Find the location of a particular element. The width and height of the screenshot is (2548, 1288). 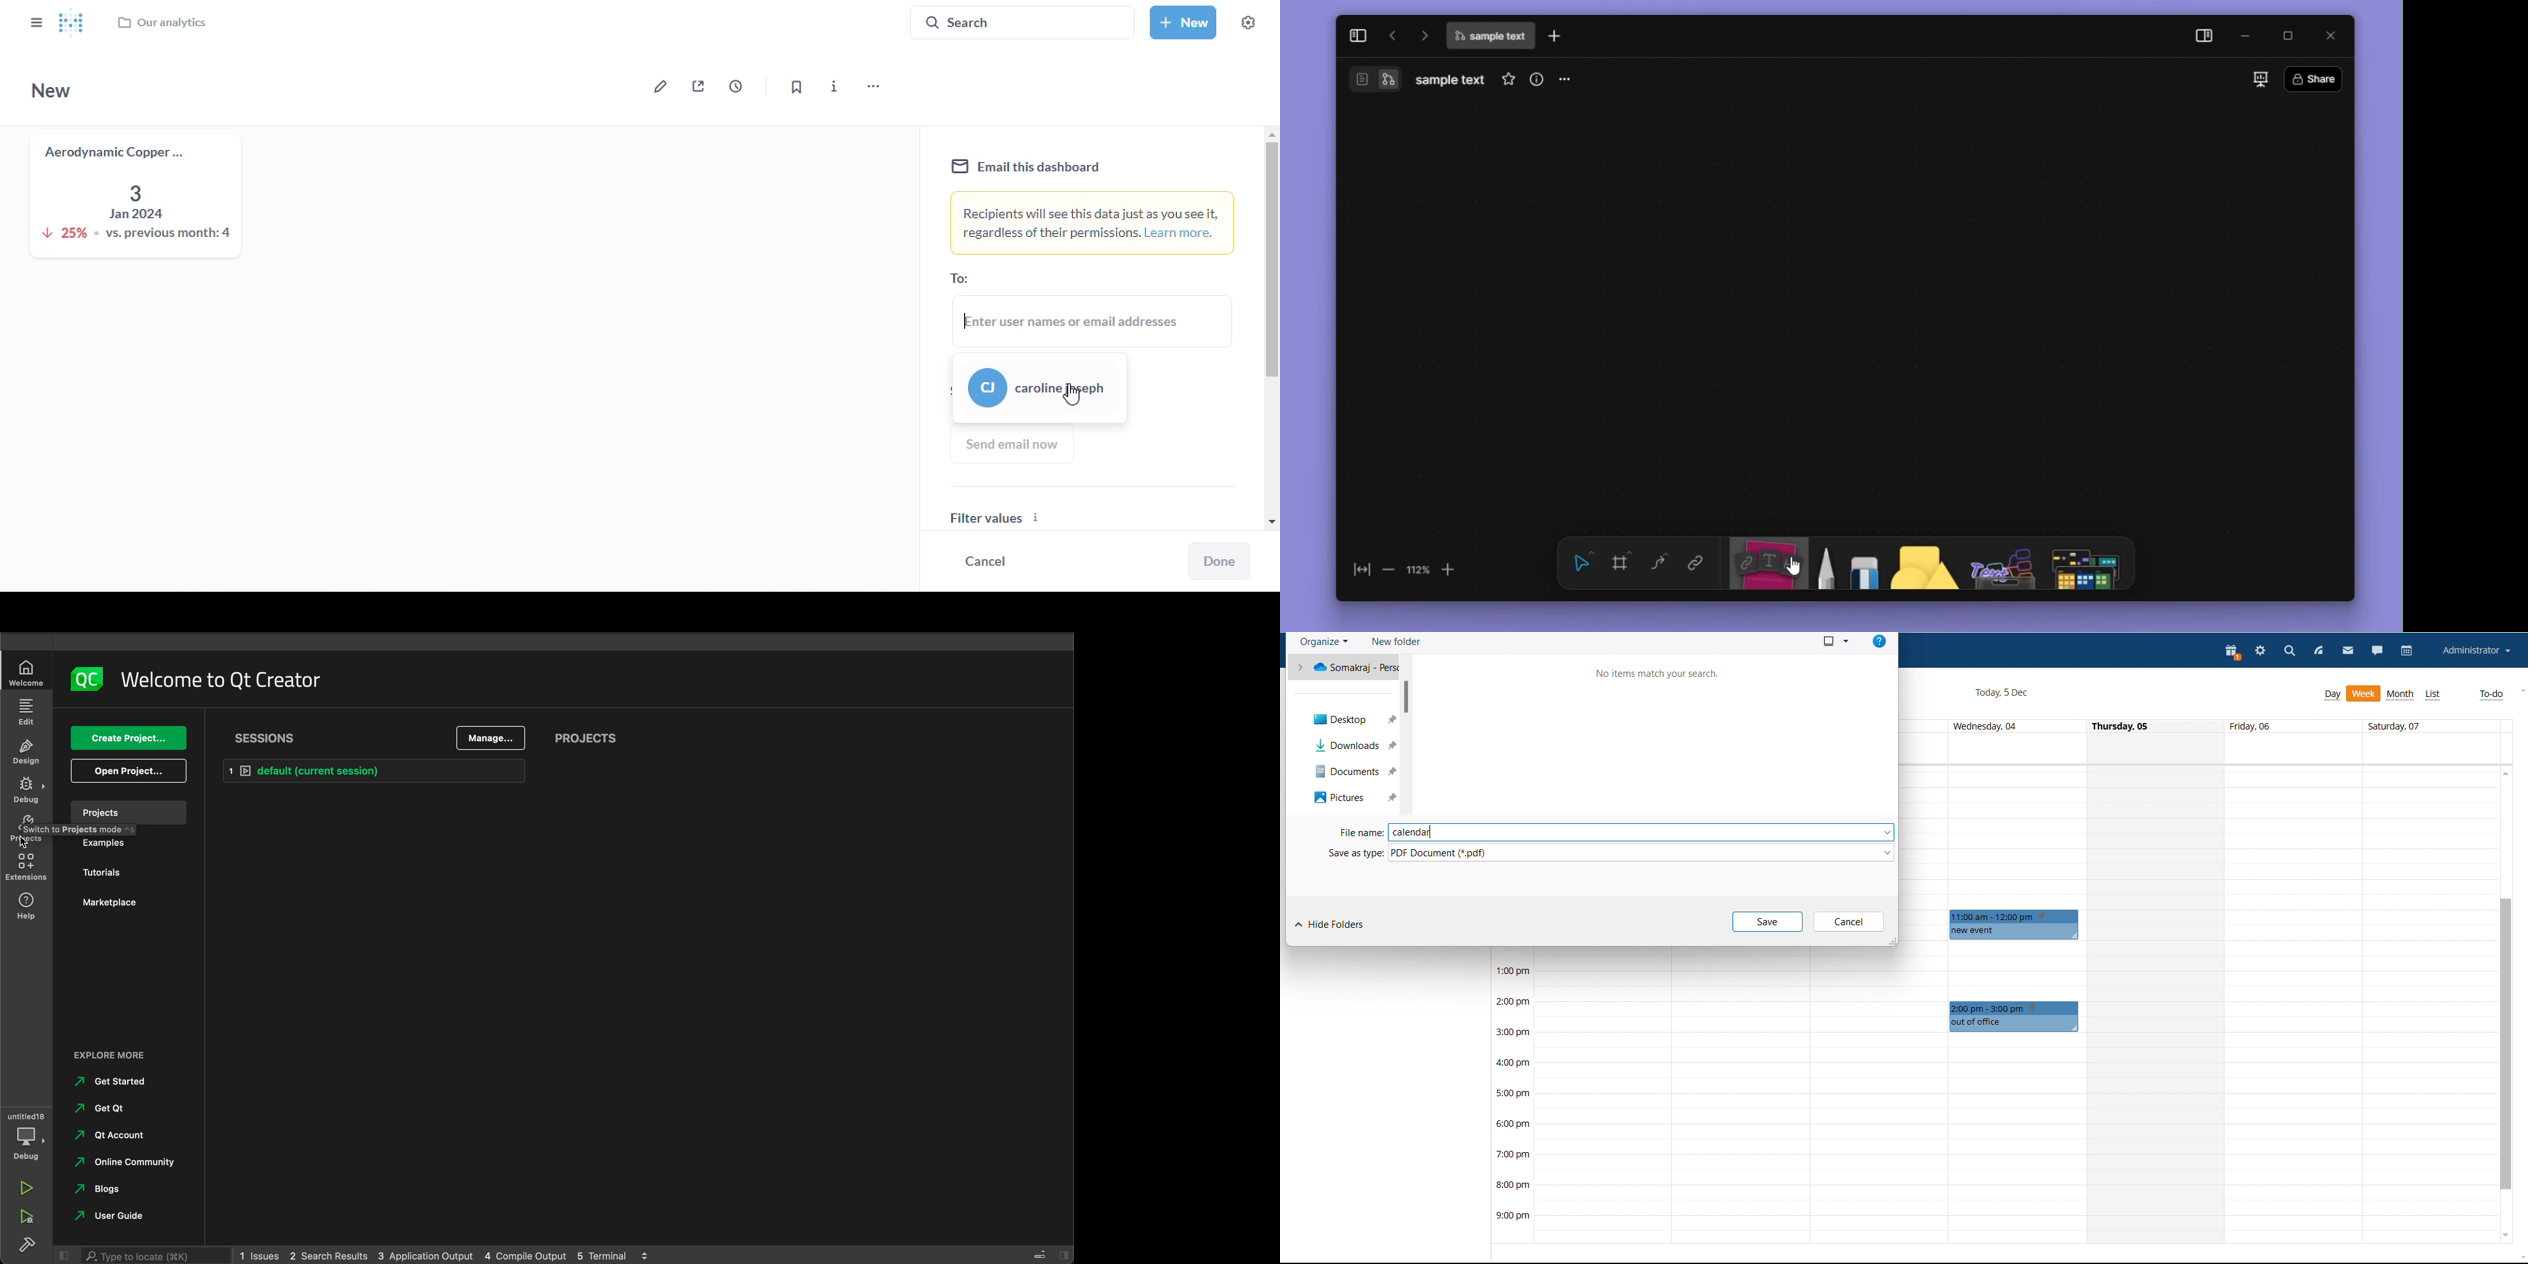

cursor is located at coordinates (24, 847).